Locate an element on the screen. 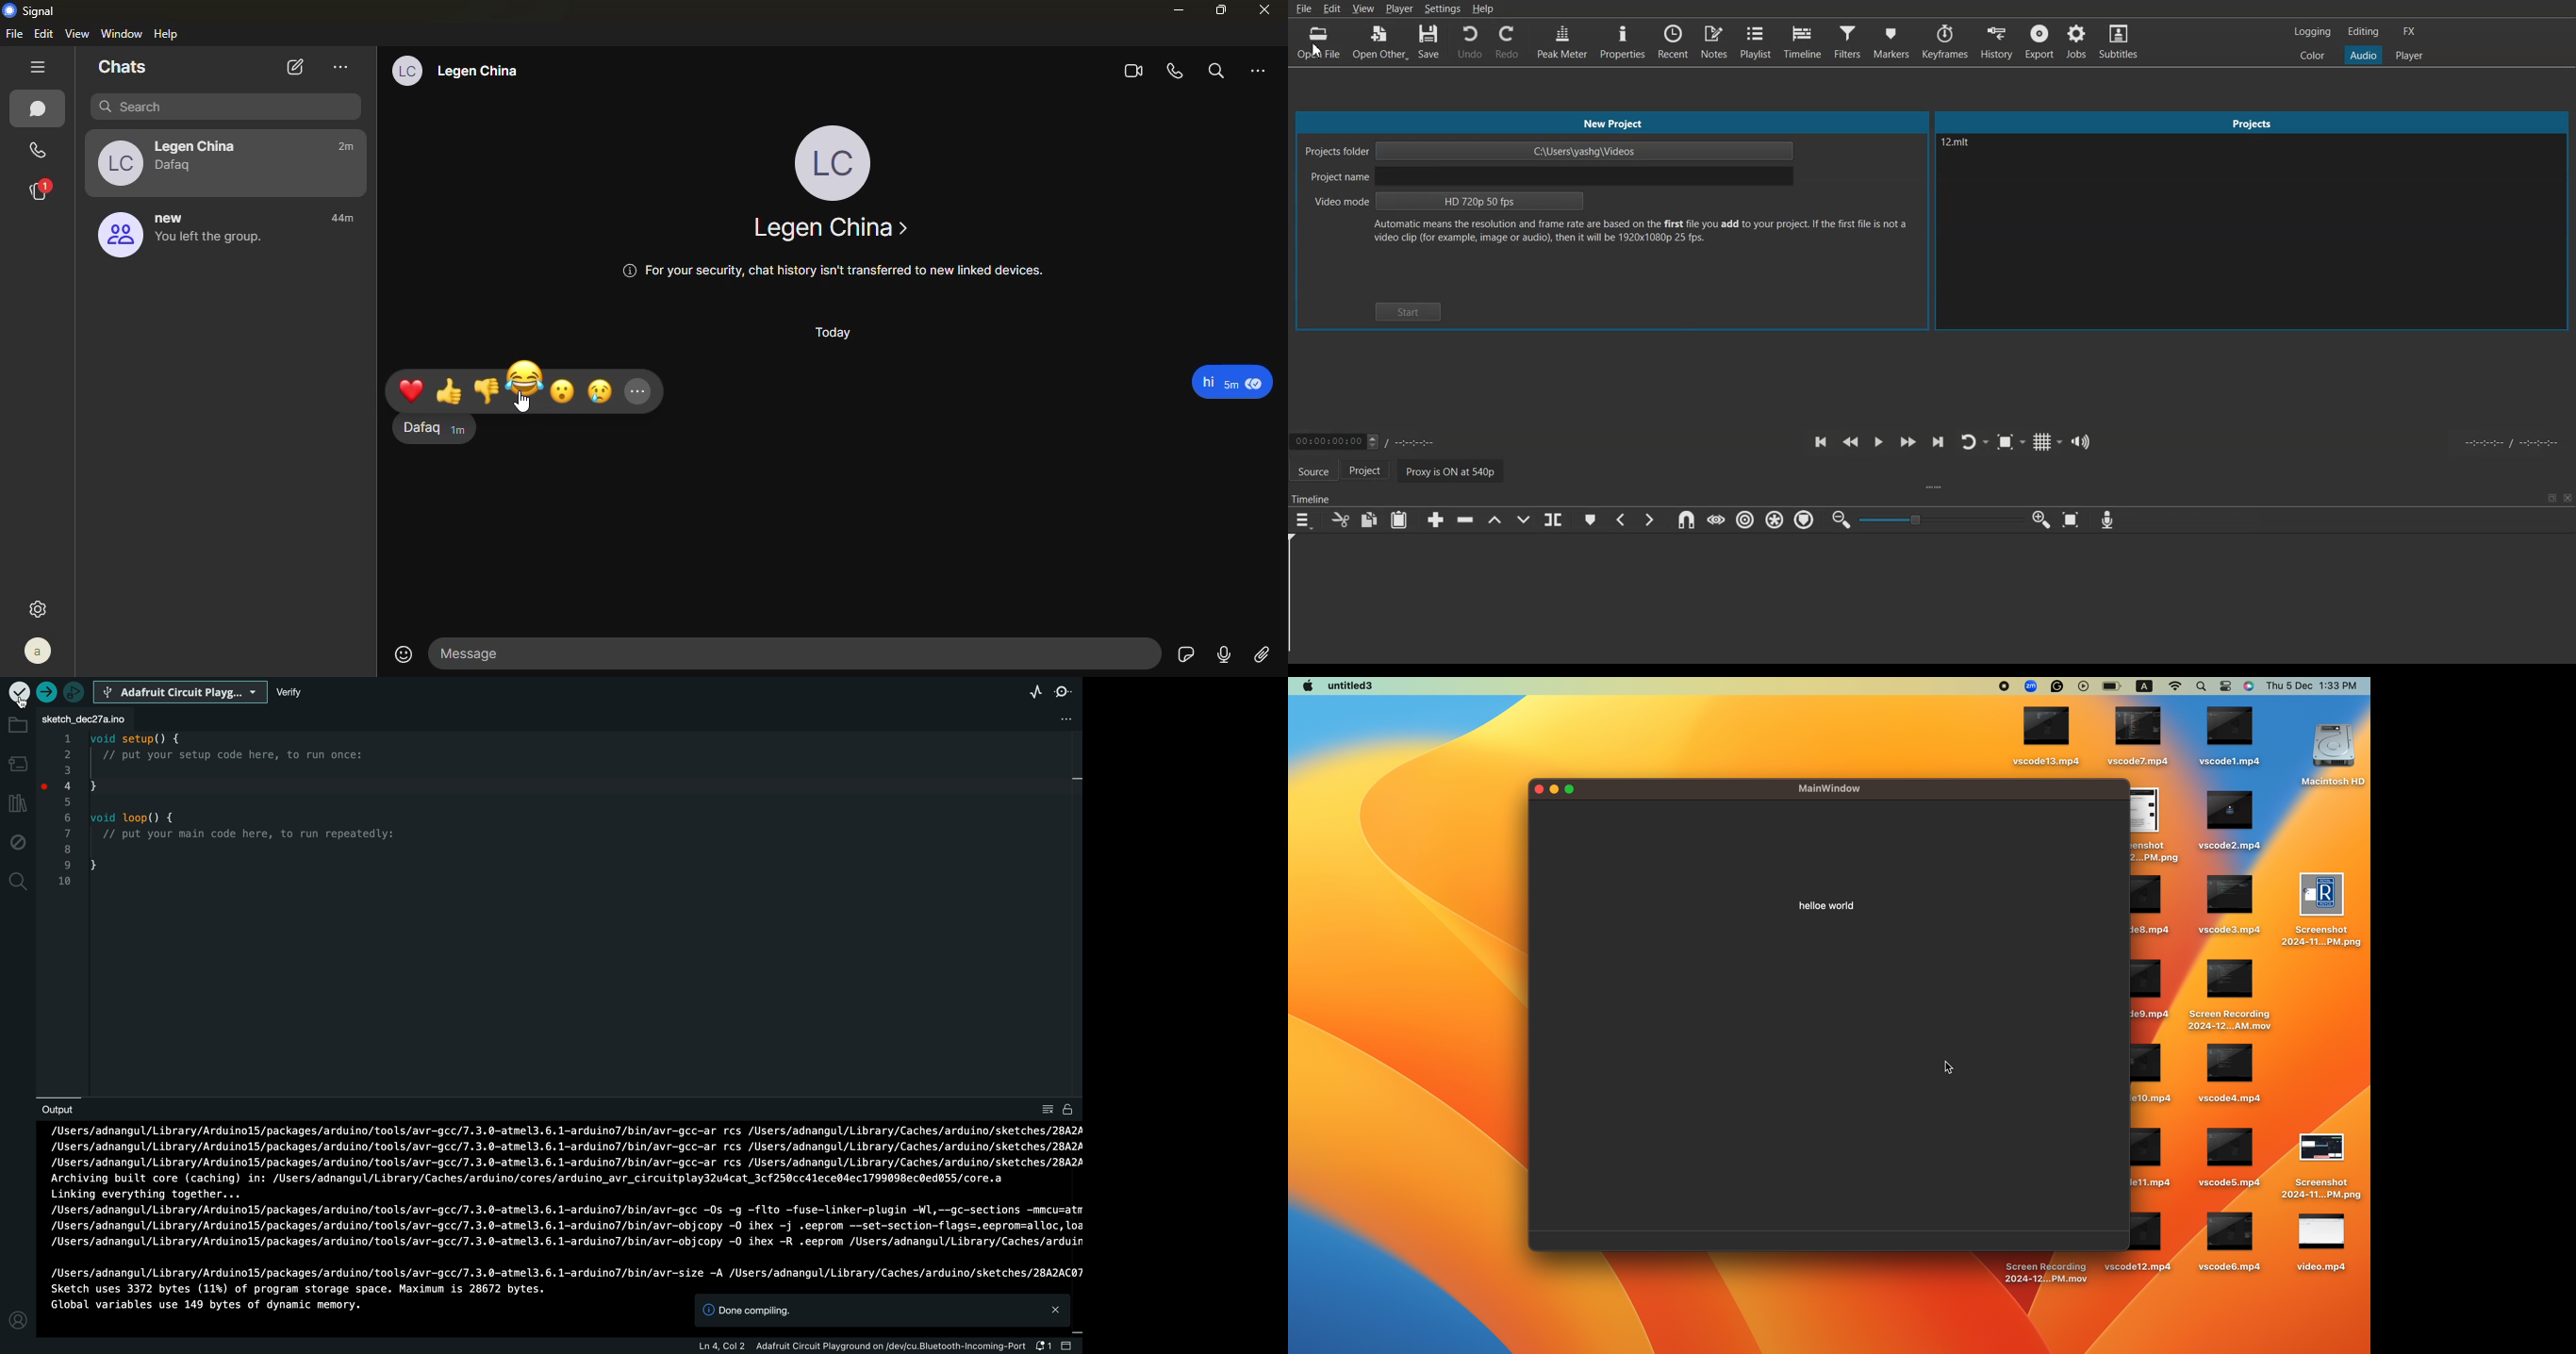 This screenshot has height=1372, width=2576. Open Other is located at coordinates (1381, 41).